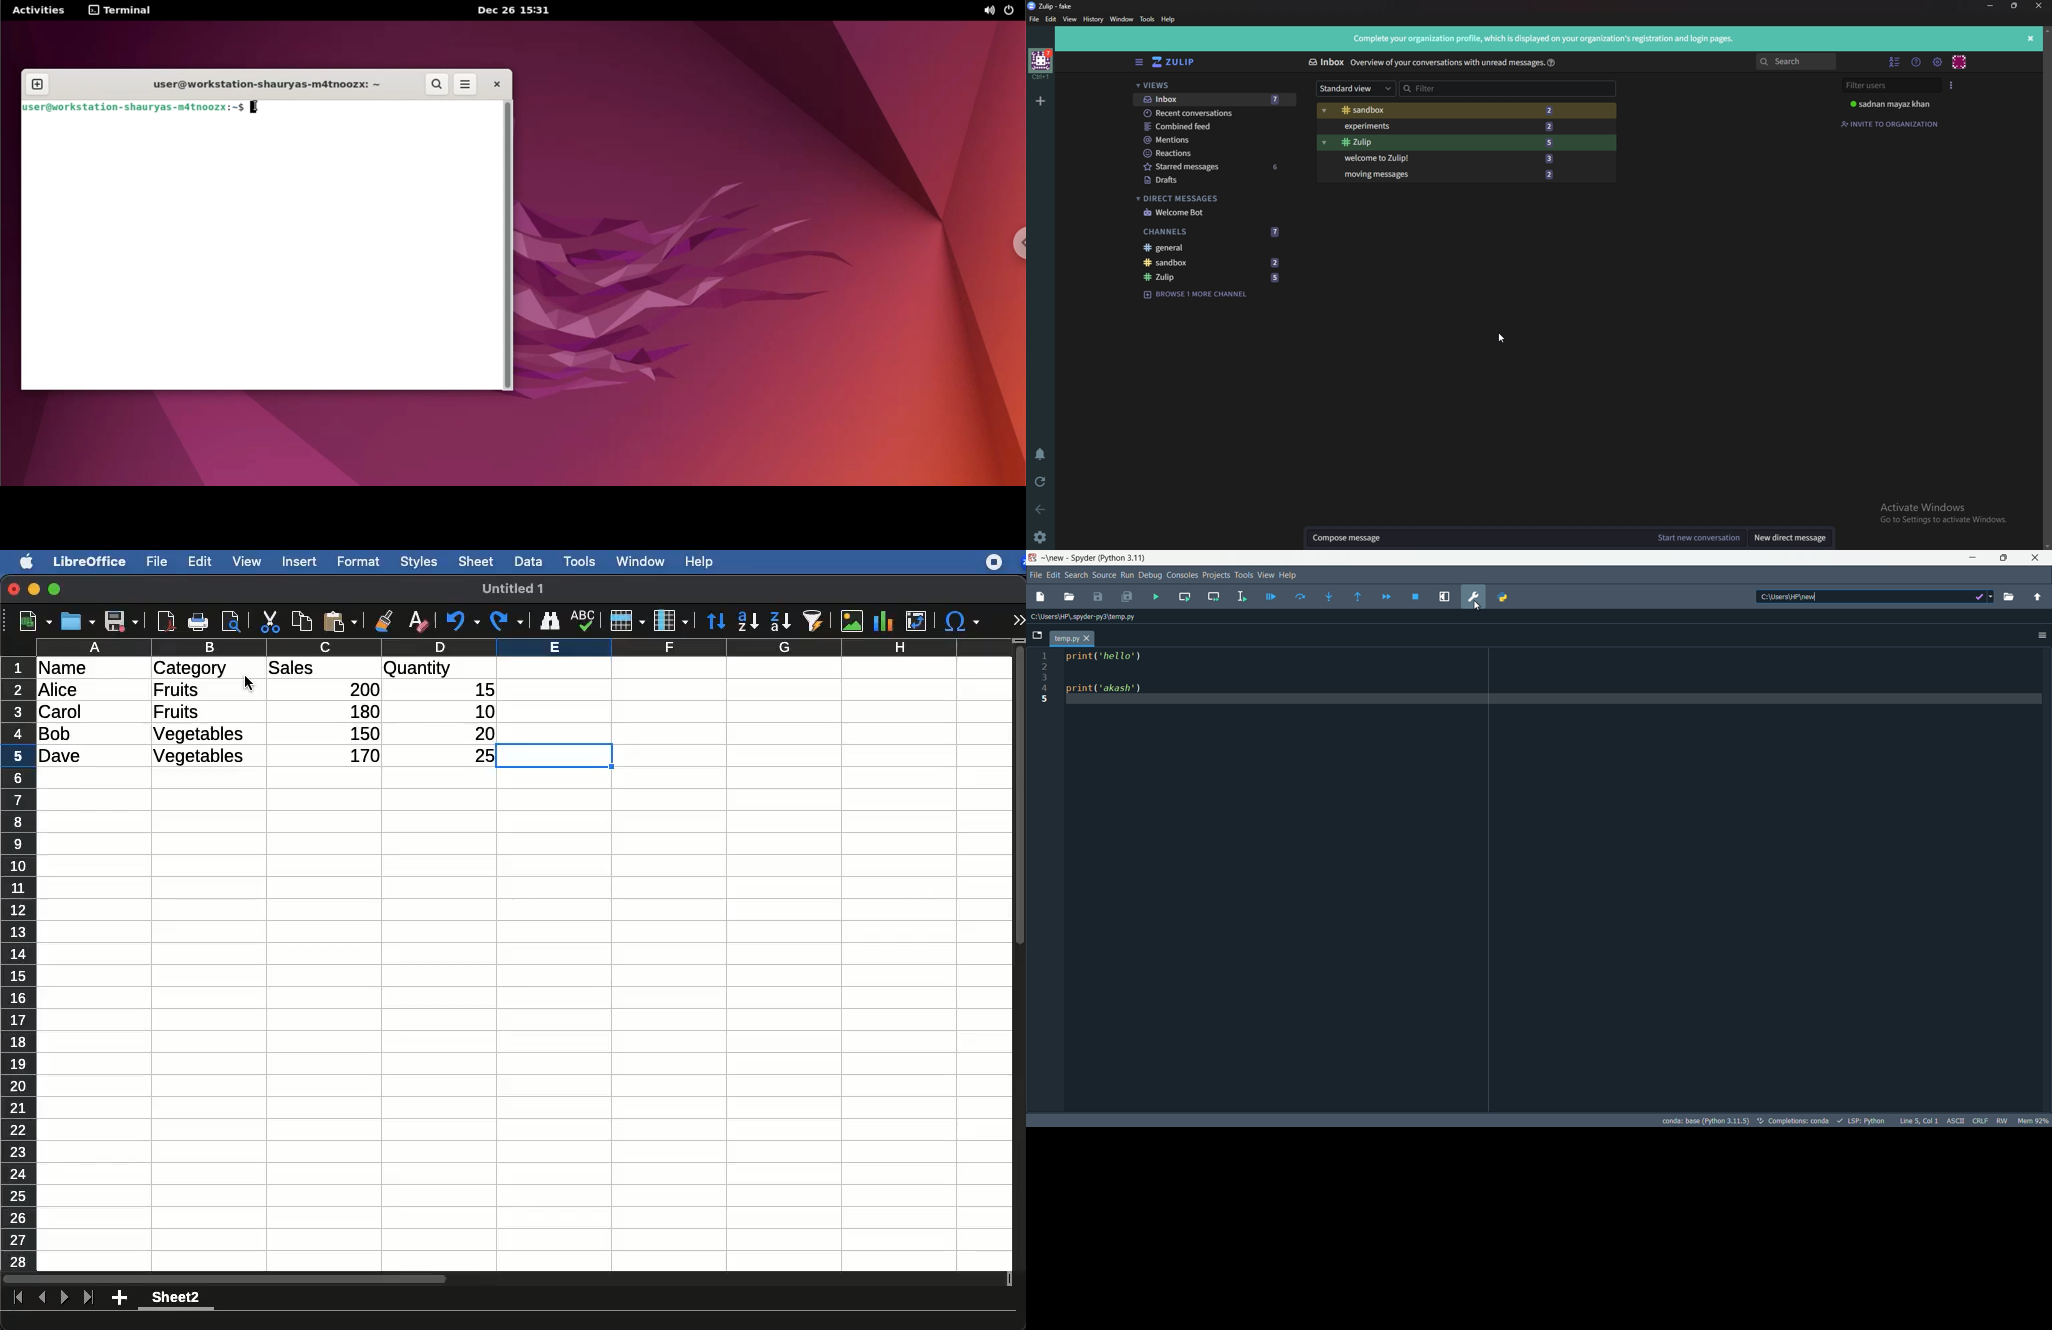 This screenshot has height=1344, width=2072. I want to click on close, so click(15, 591).